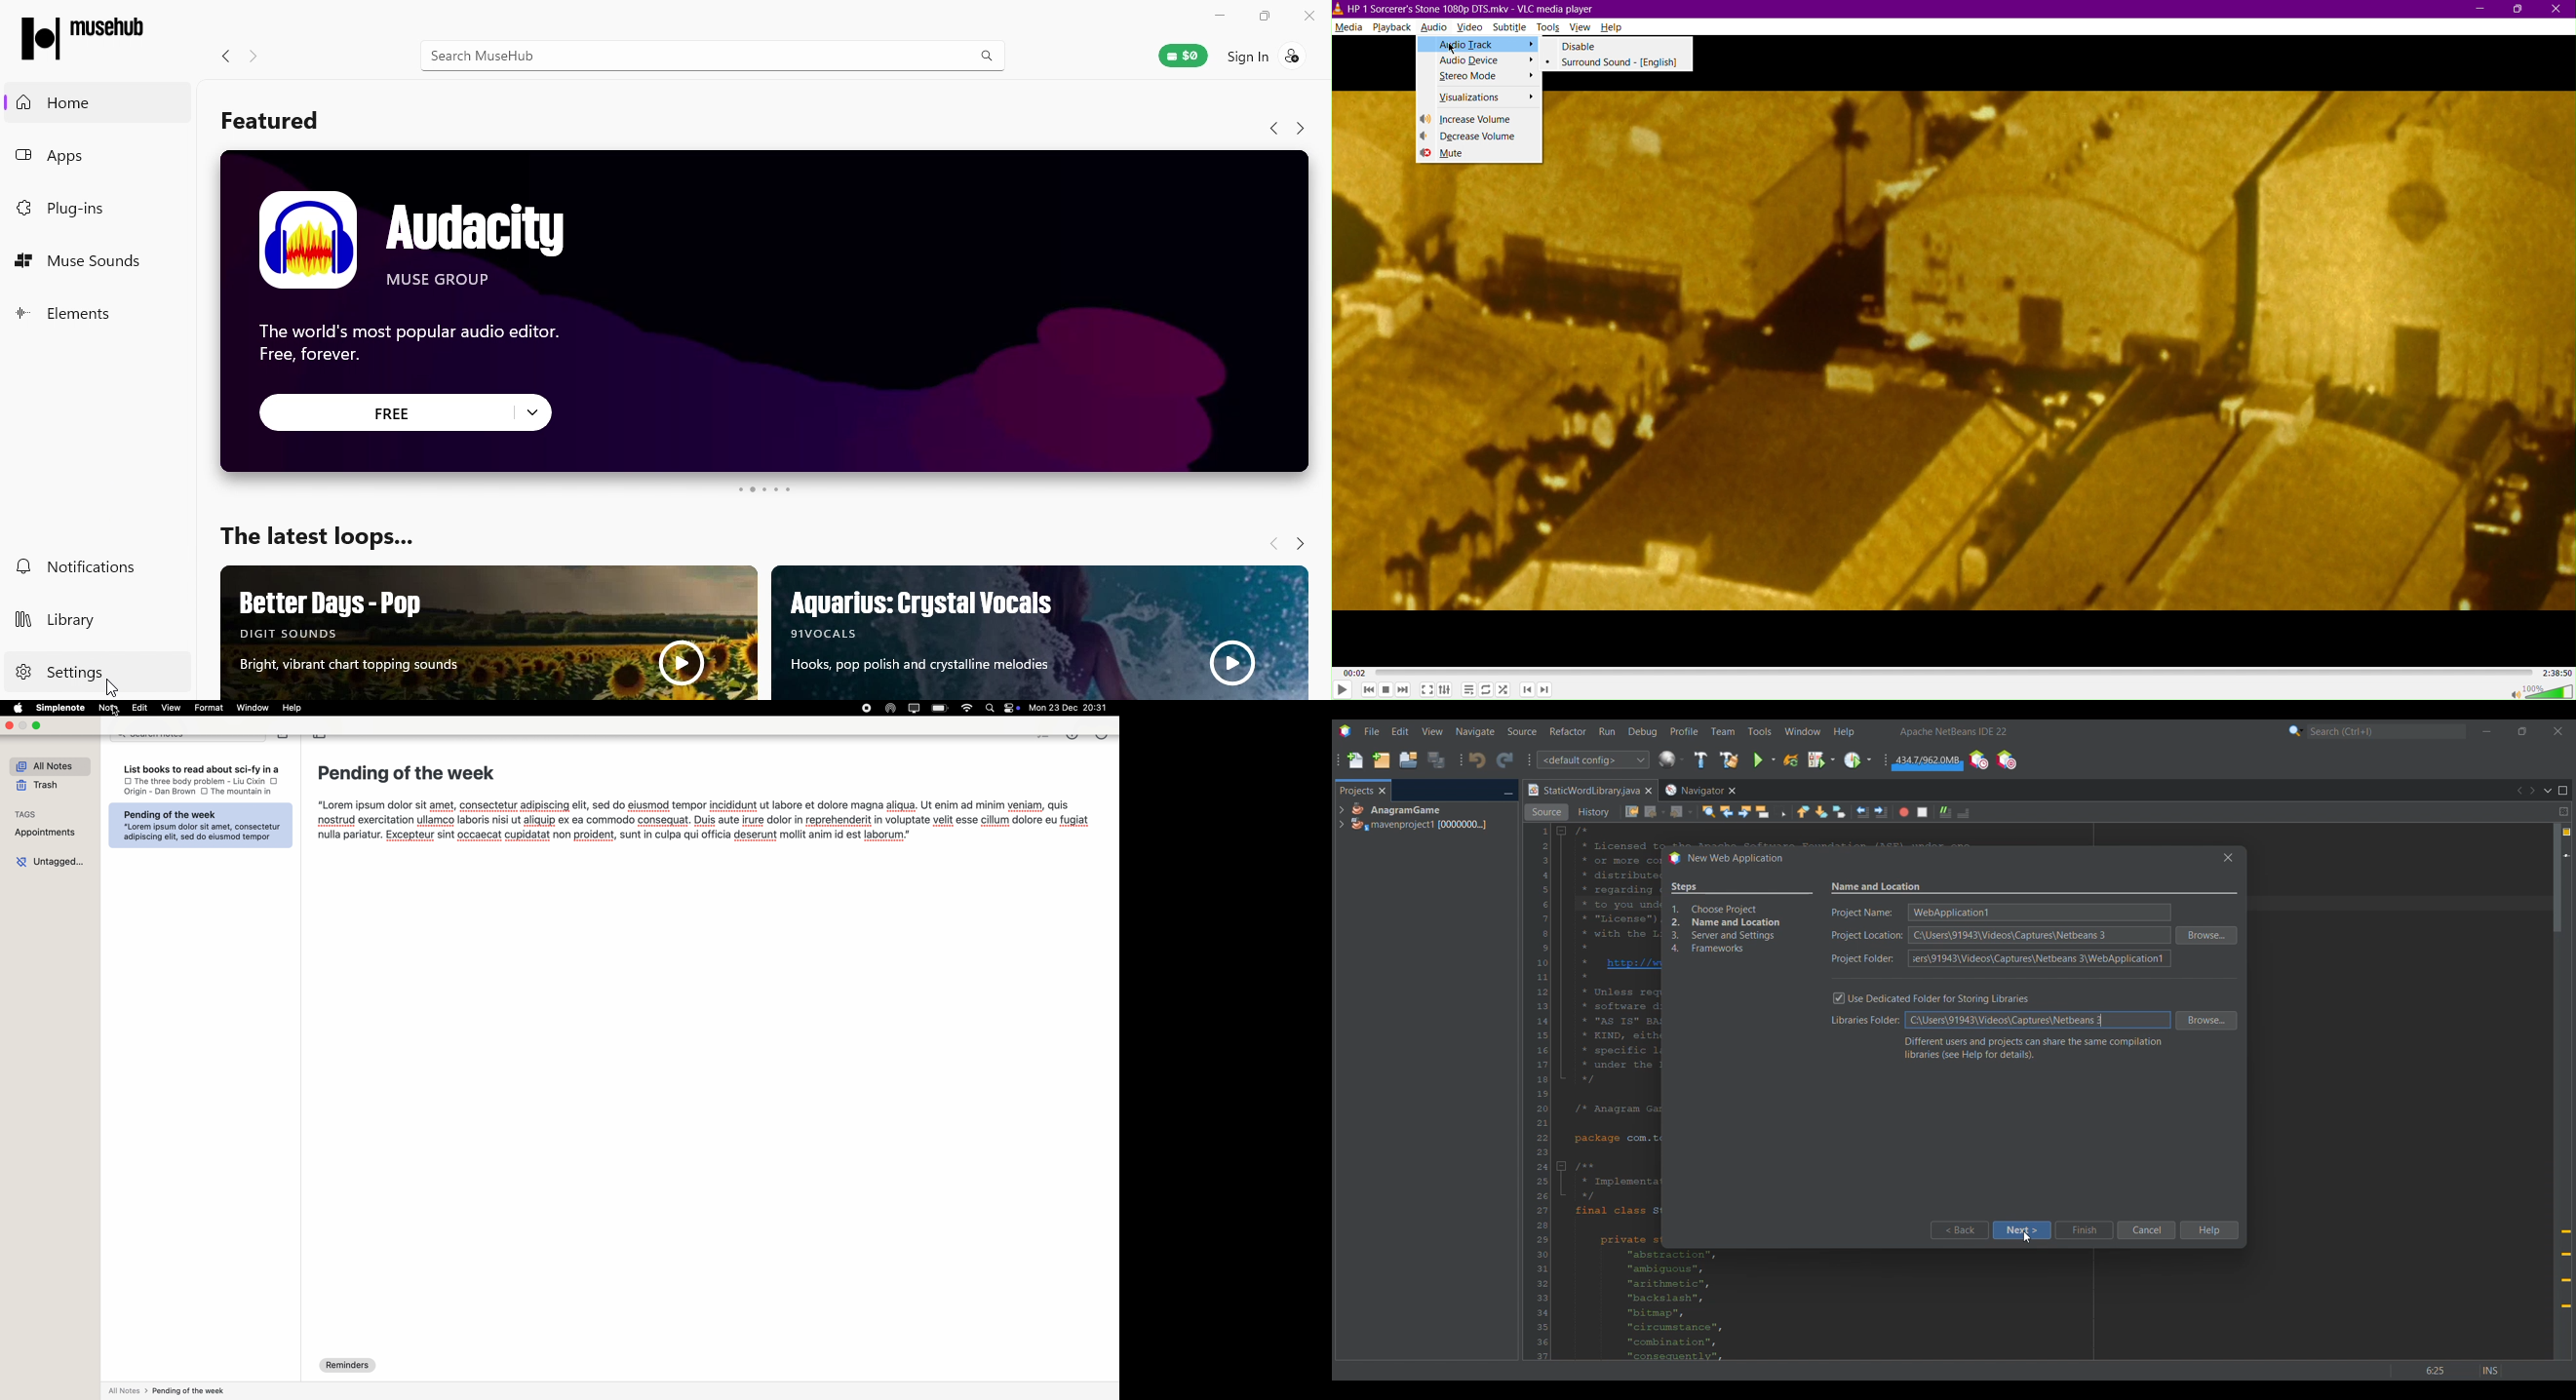 Image resolution: width=2576 pixels, height=1400 pixels. I want to click on untagged, so click(51, 863).